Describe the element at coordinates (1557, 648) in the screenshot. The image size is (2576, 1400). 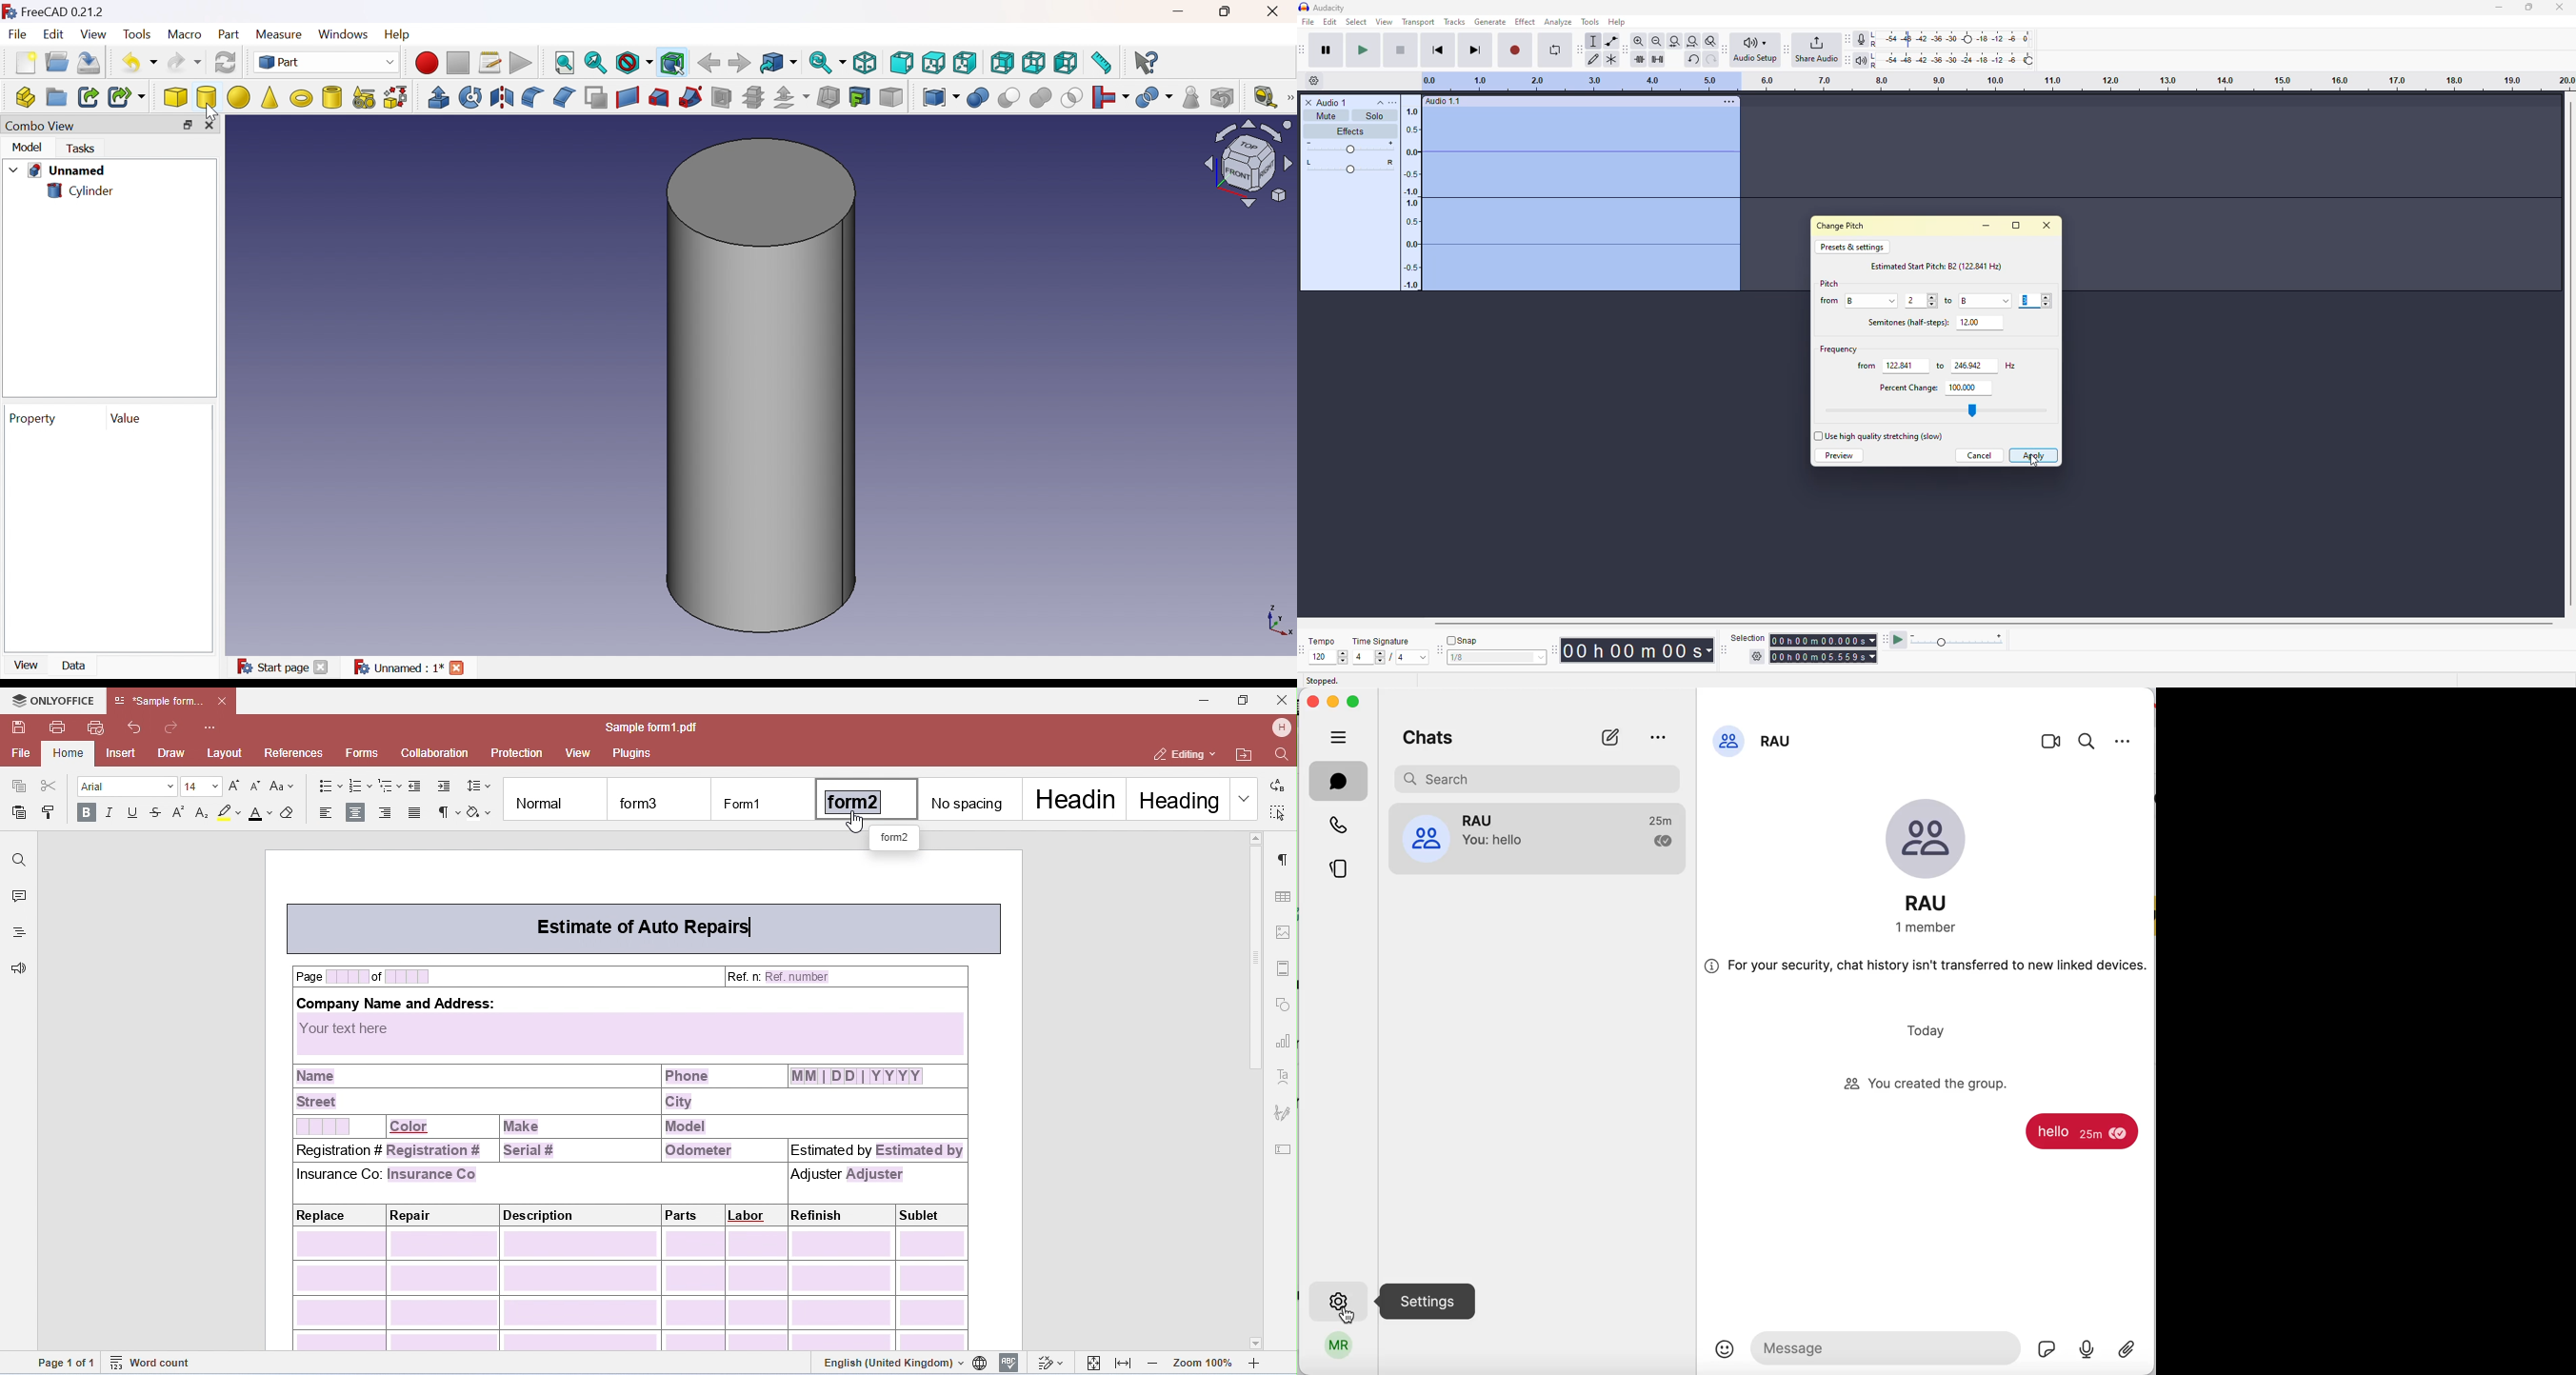
I see `time toolbar` at that location.